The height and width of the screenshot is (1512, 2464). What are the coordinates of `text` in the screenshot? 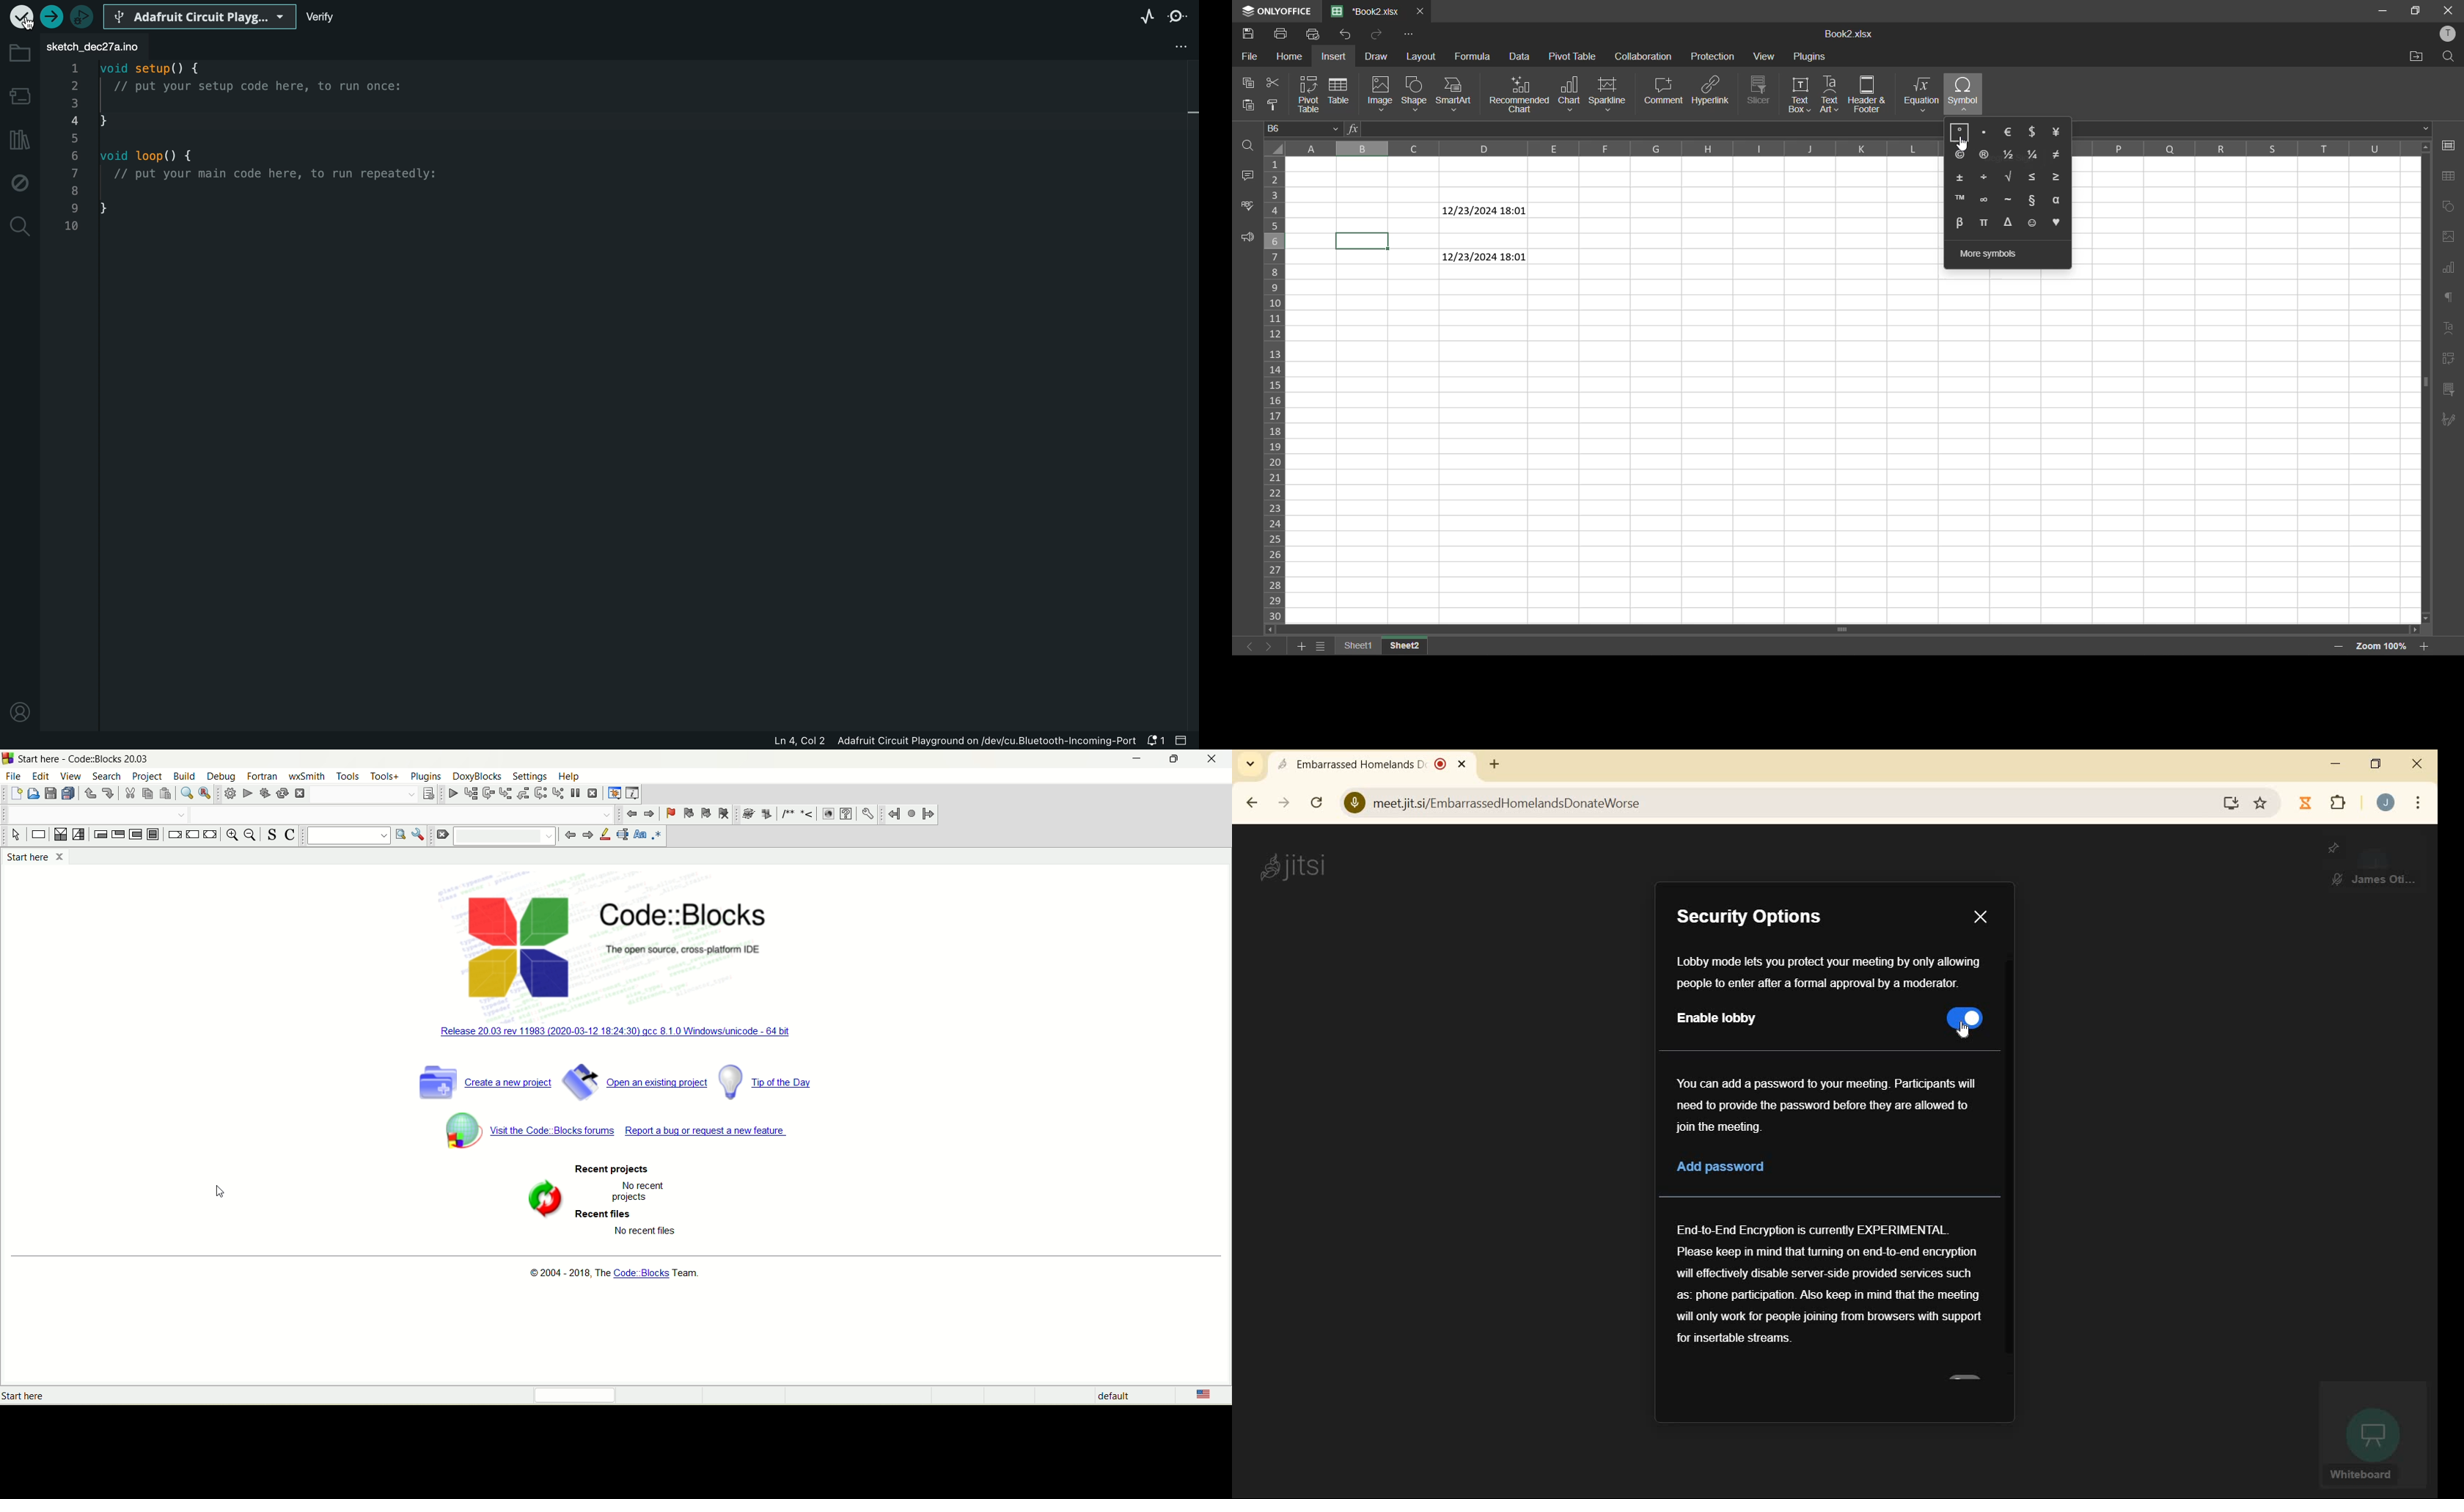 It's located at (646, 1192).